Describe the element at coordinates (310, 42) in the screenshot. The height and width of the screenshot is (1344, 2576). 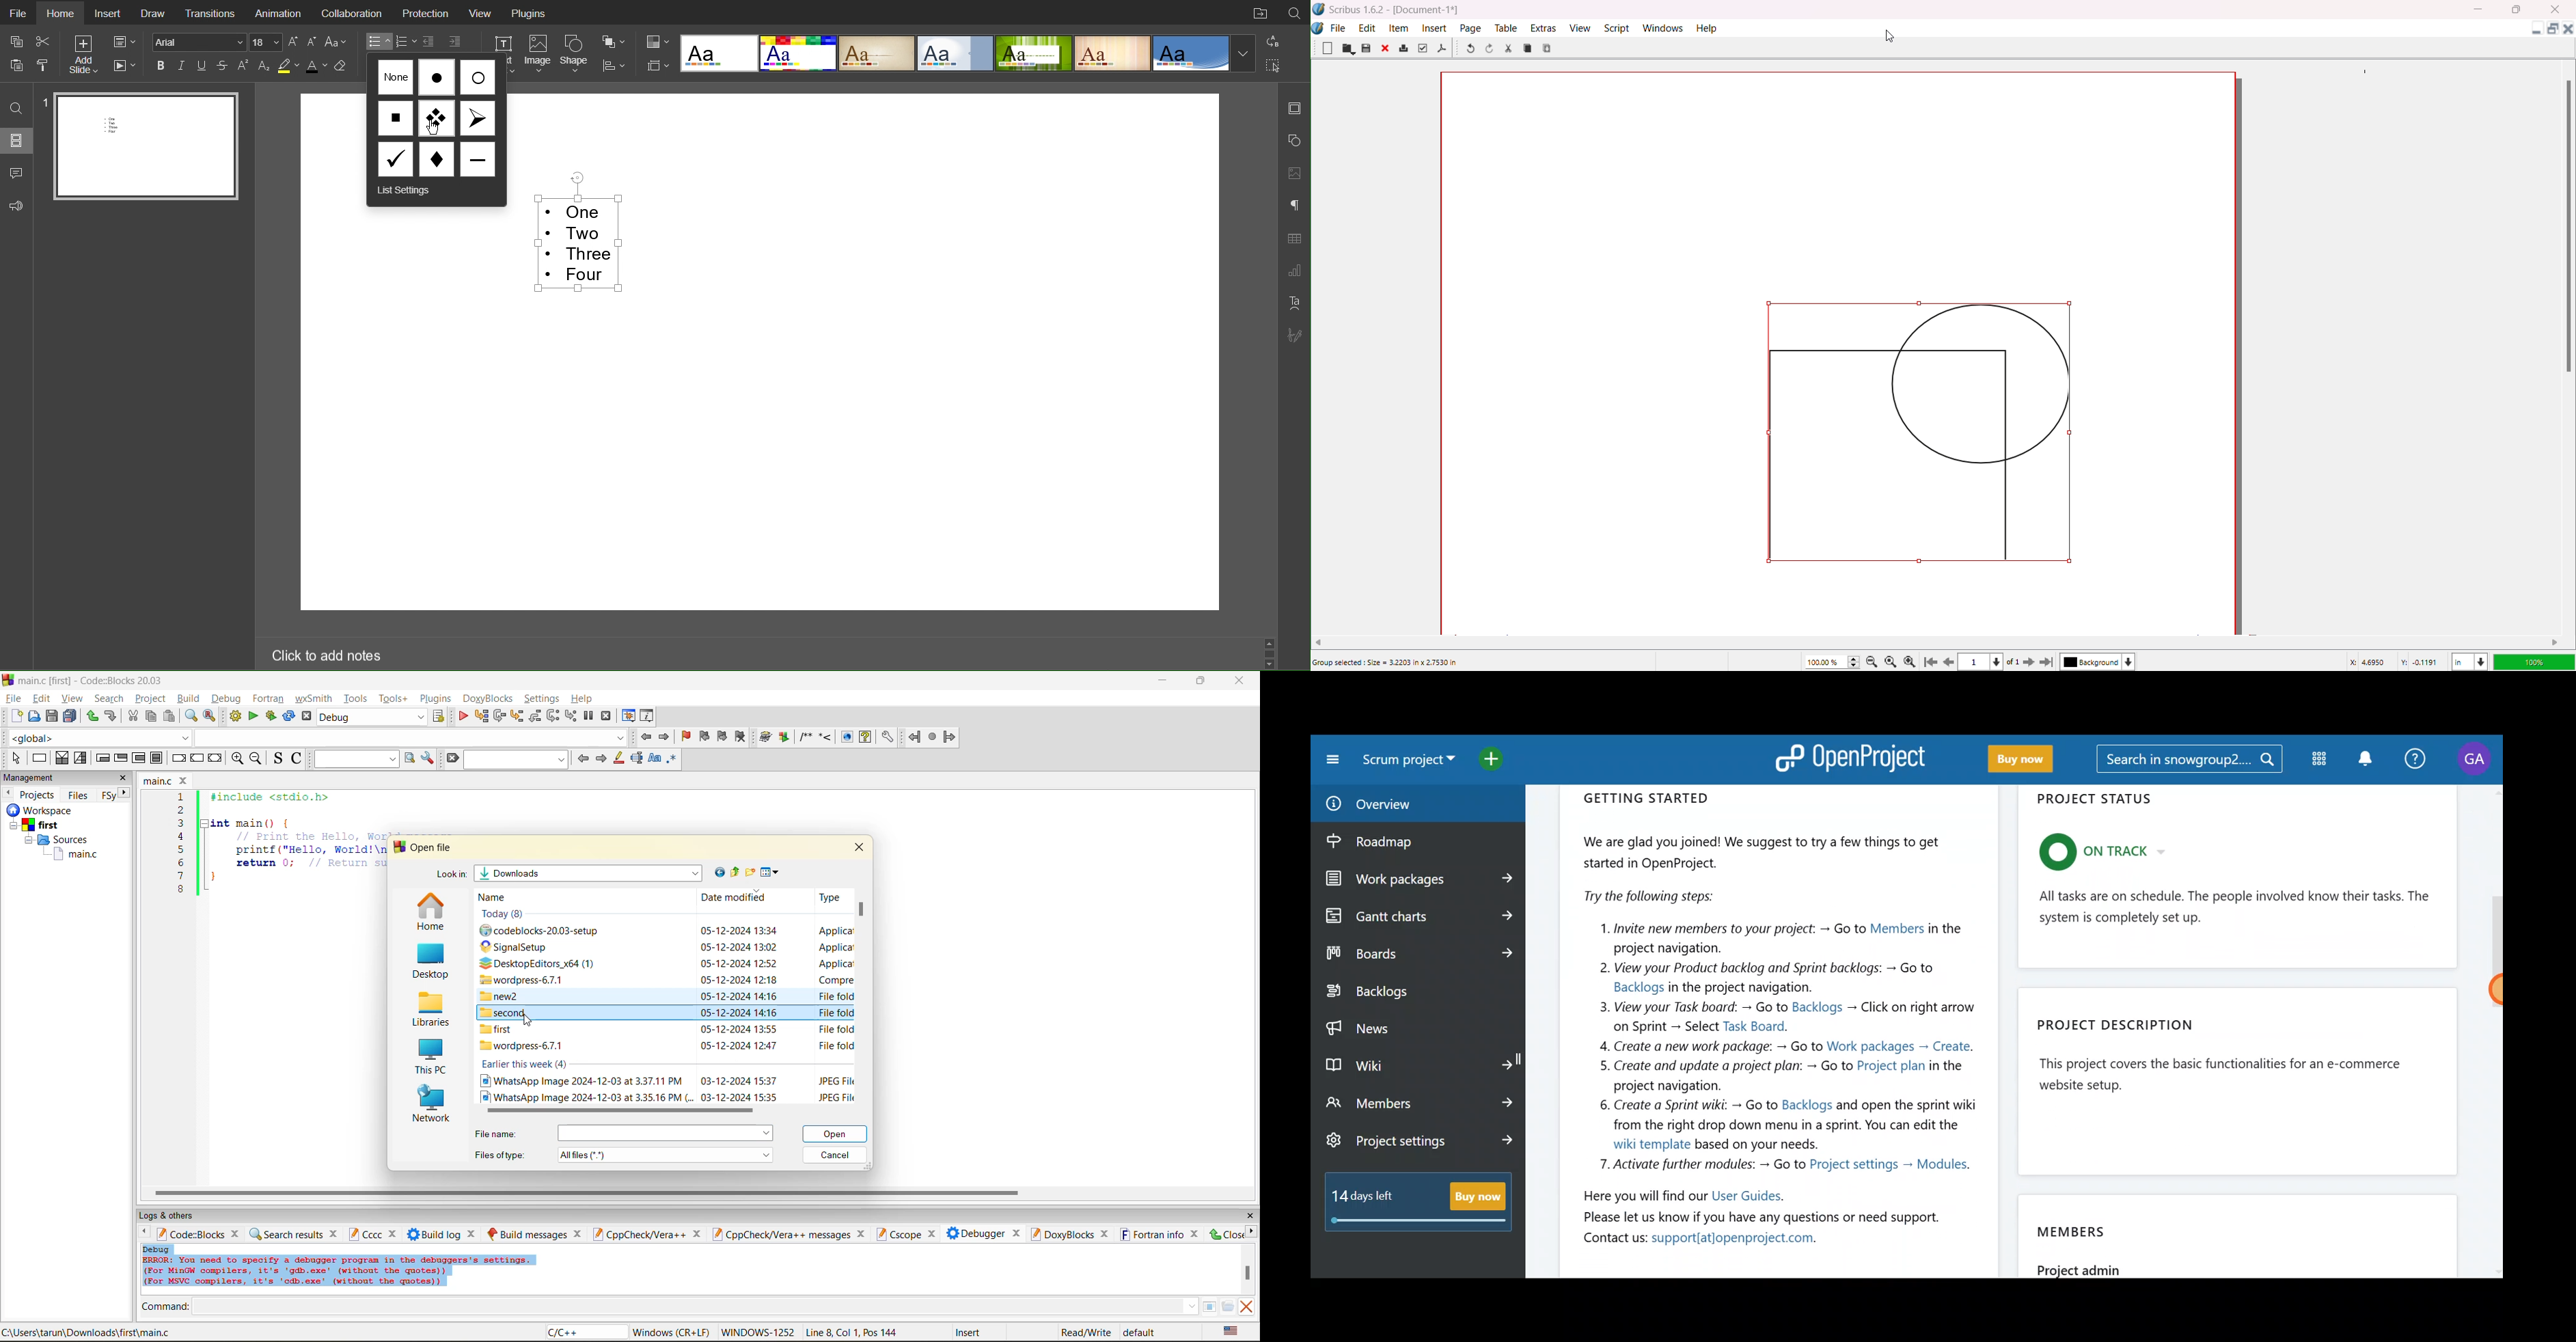
I see `Decrease Font` at that location.